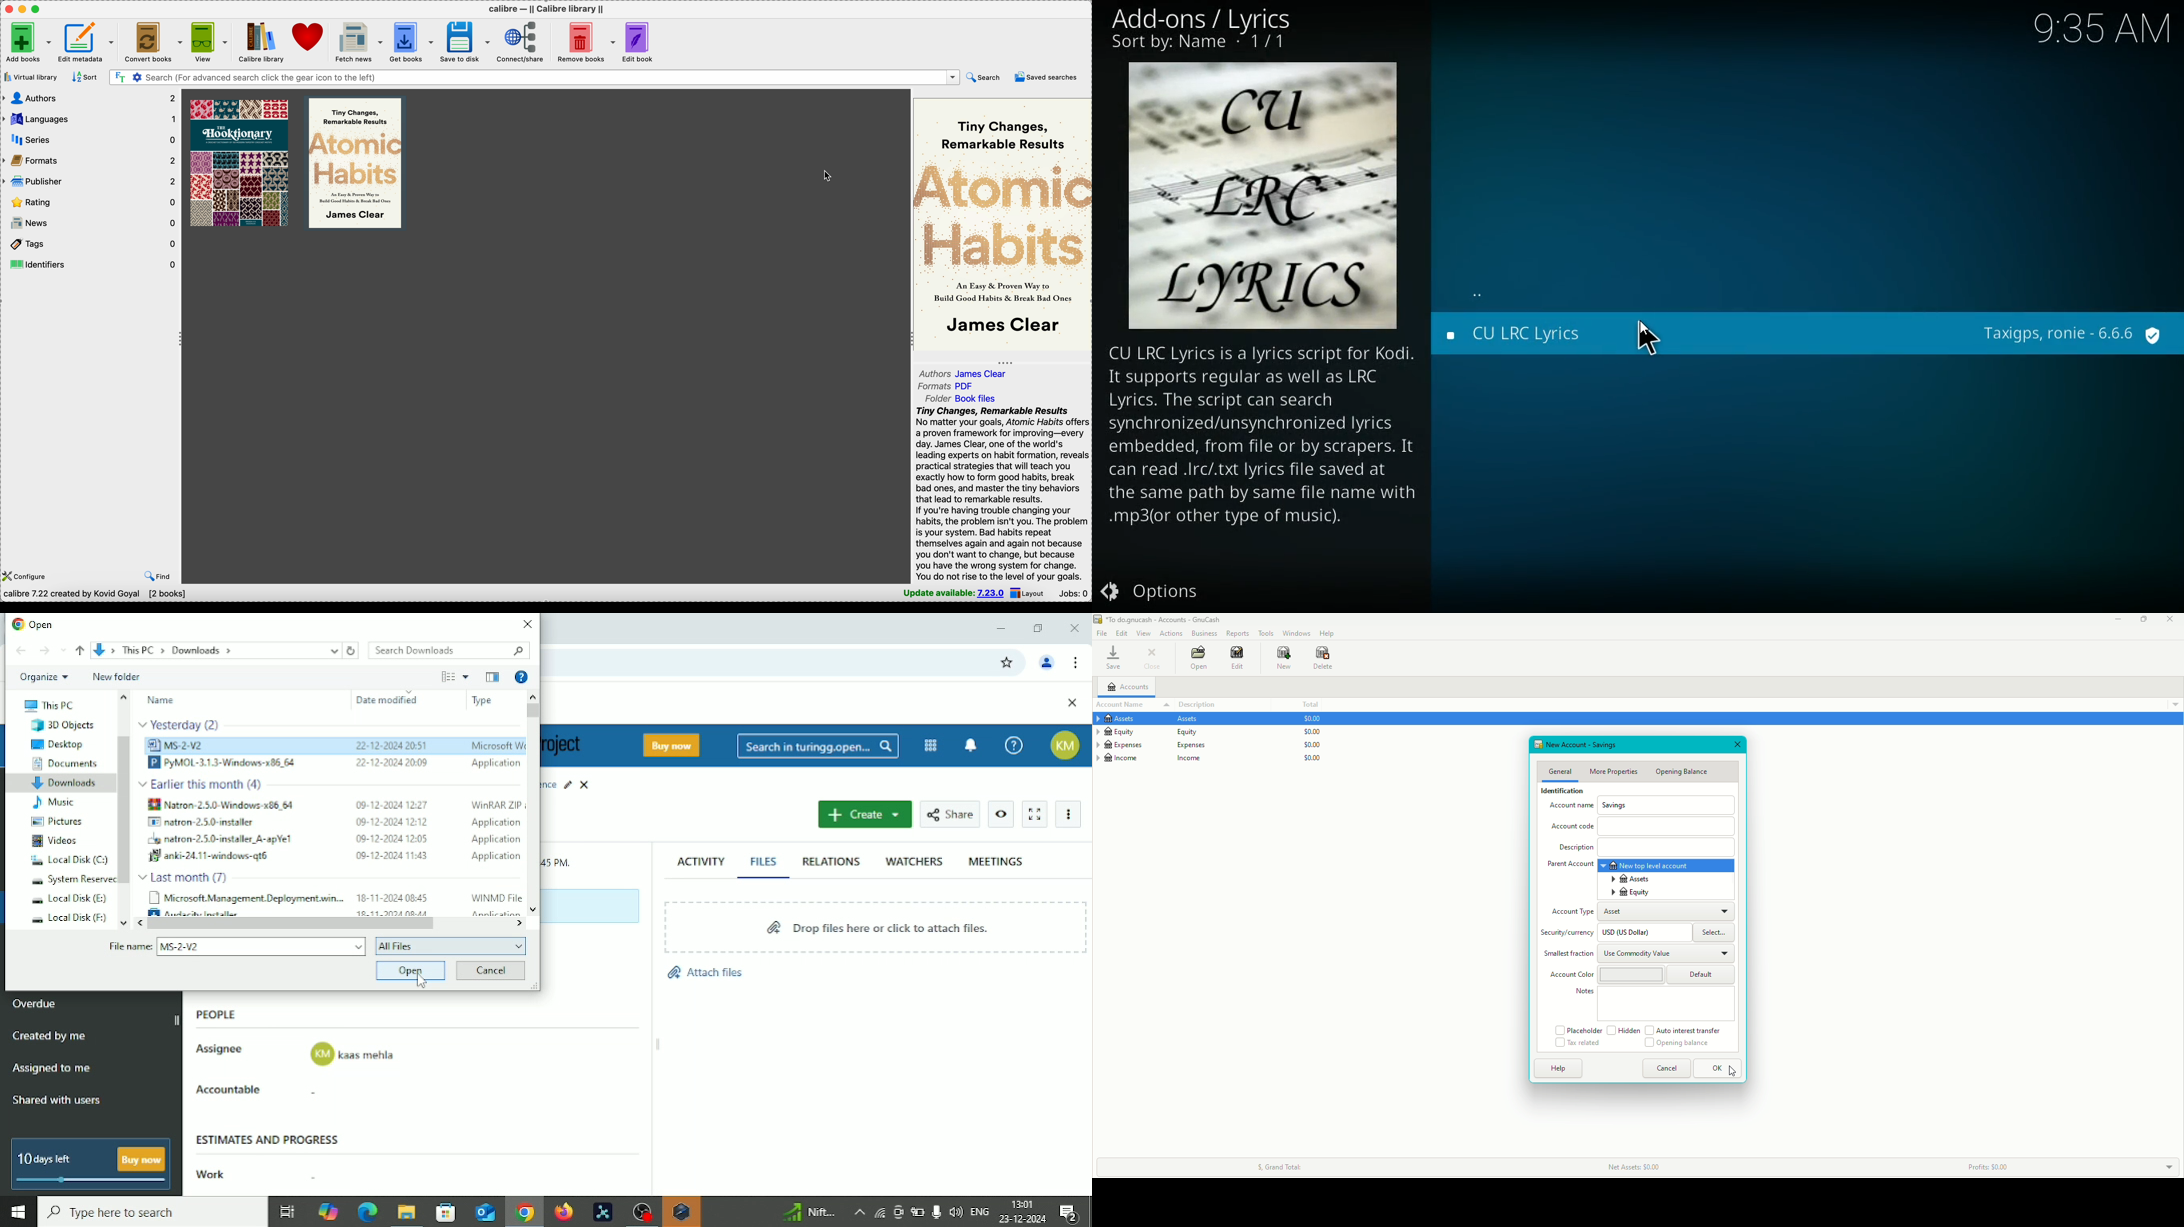  I want to click on Account, so click(1069, 745).